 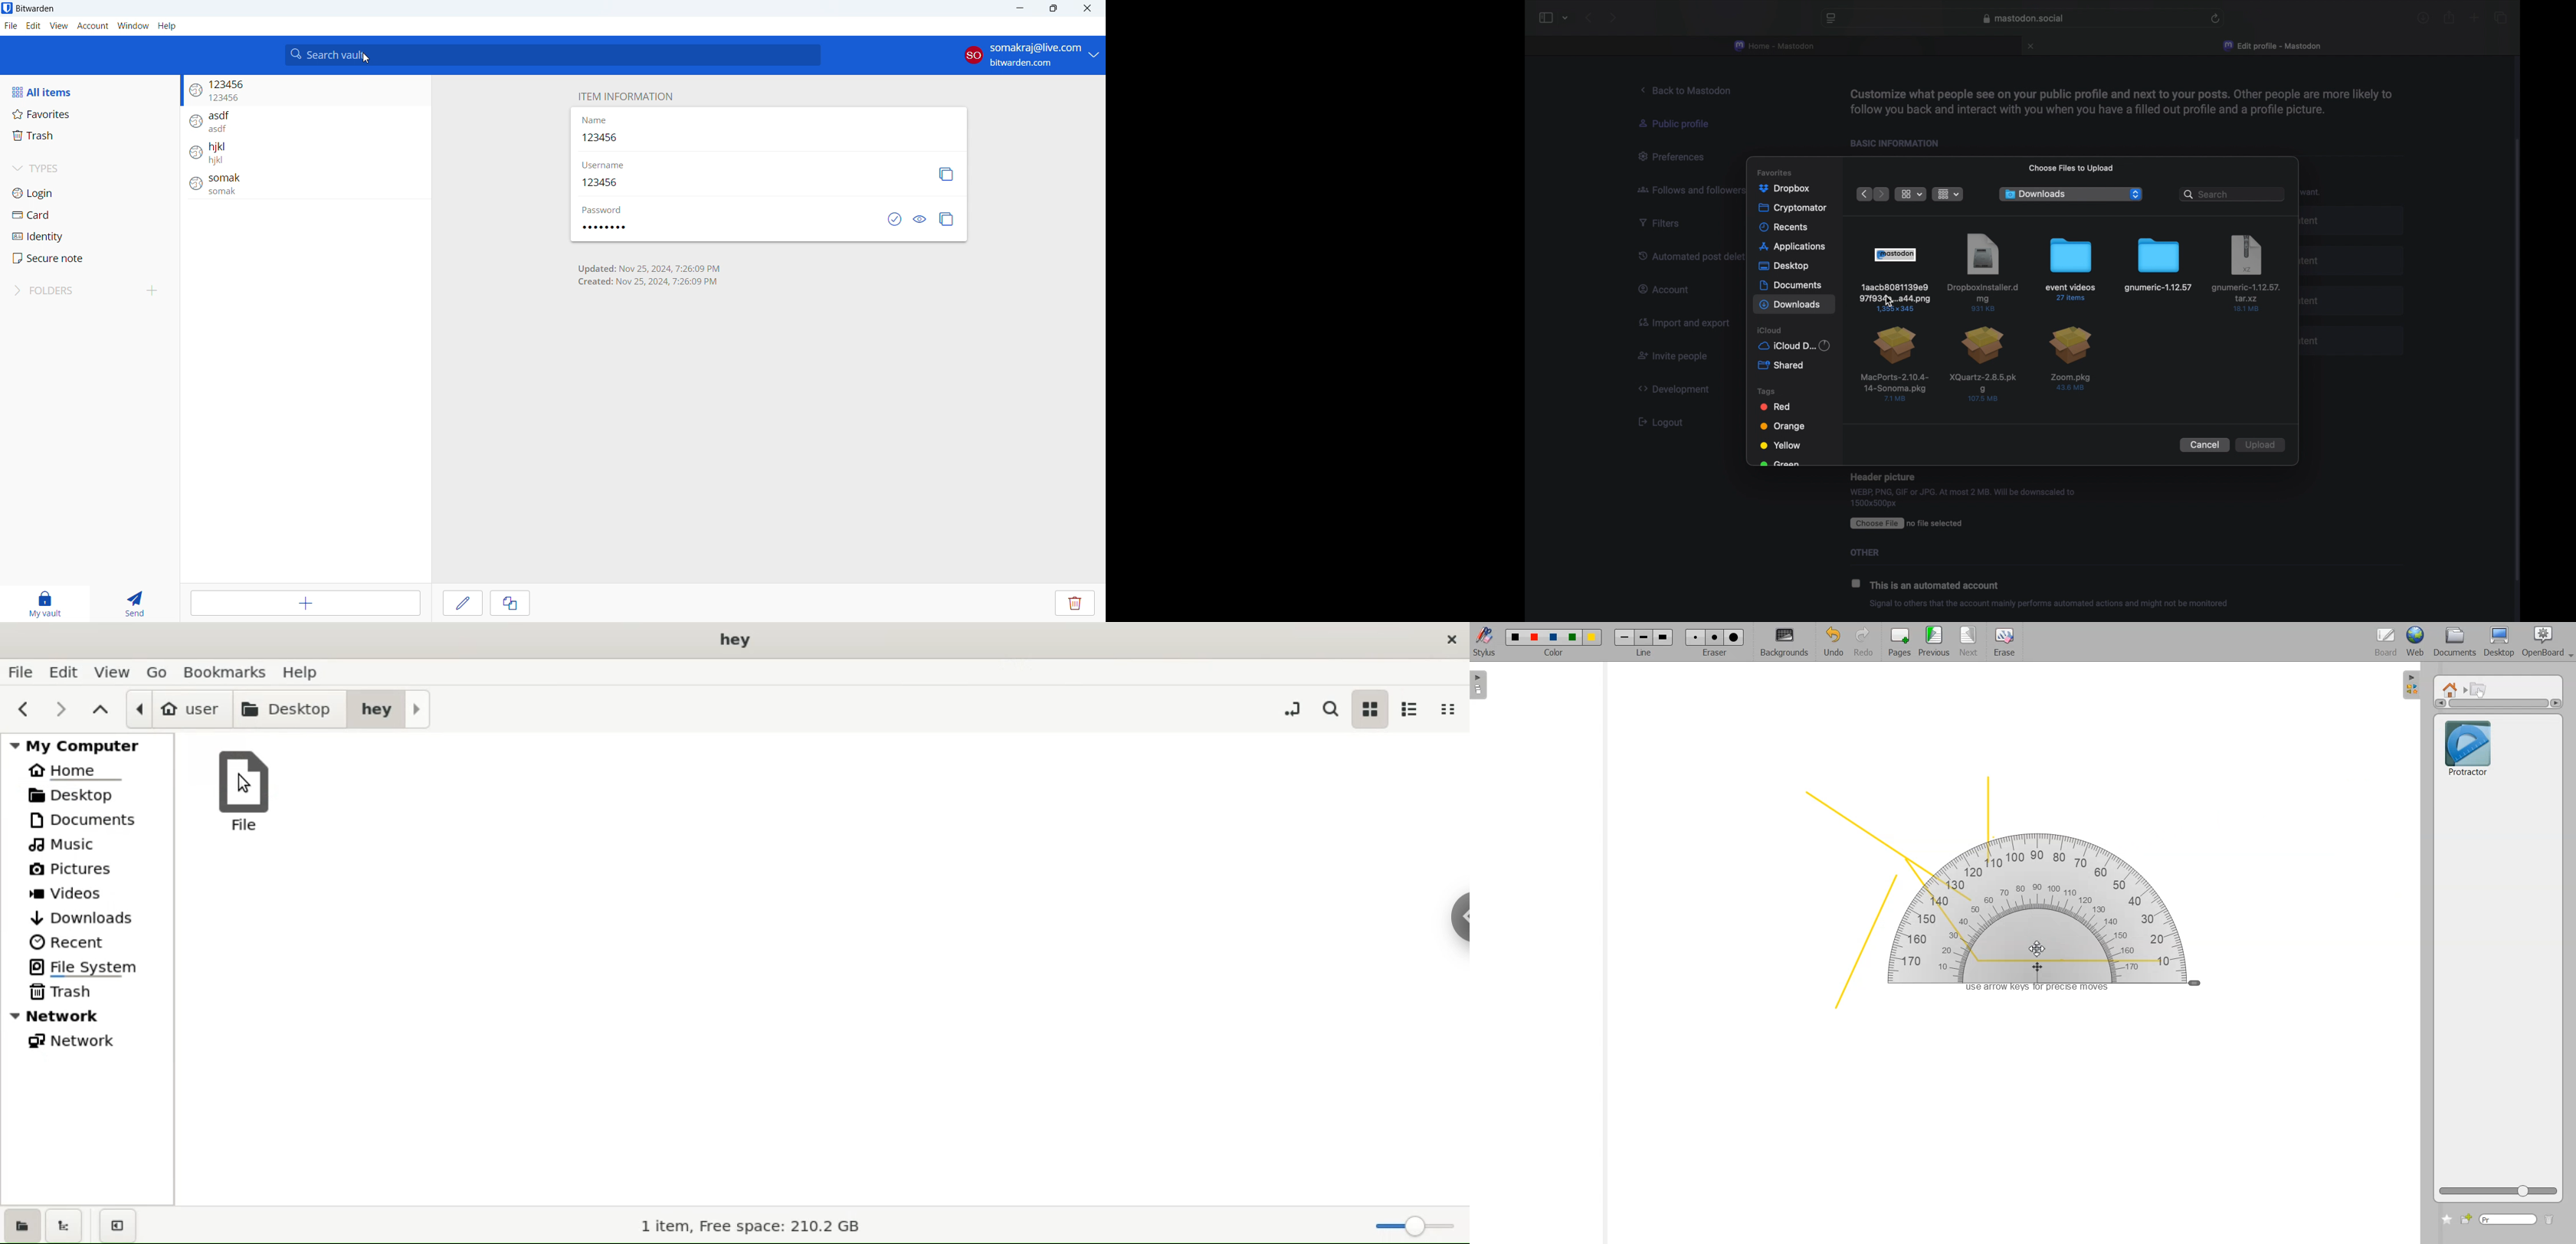 I want to click on dropbox, so click(x=1784, y=189).